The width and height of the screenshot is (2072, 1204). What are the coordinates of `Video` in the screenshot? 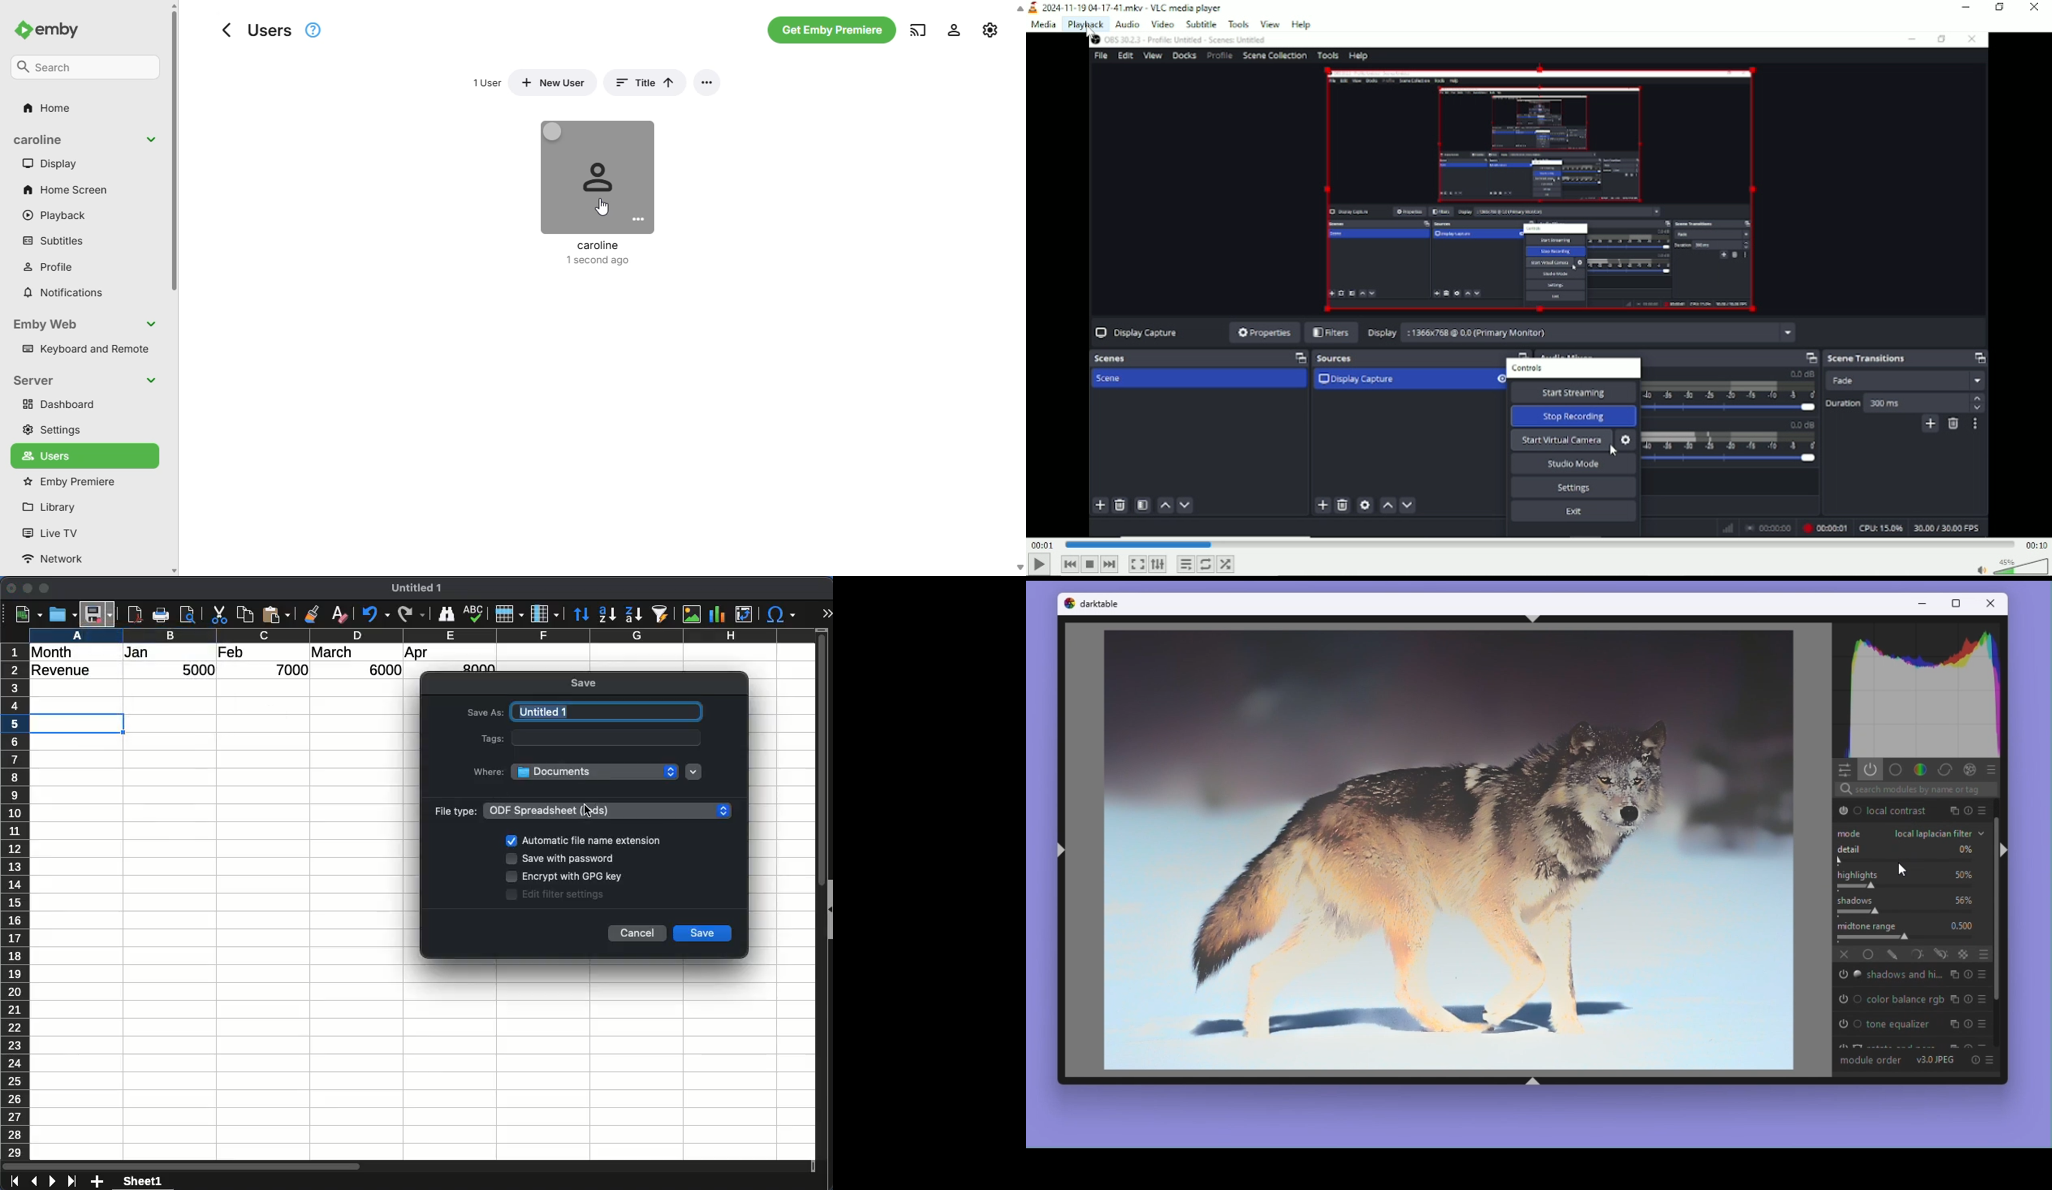 It's located at (1162, 23).